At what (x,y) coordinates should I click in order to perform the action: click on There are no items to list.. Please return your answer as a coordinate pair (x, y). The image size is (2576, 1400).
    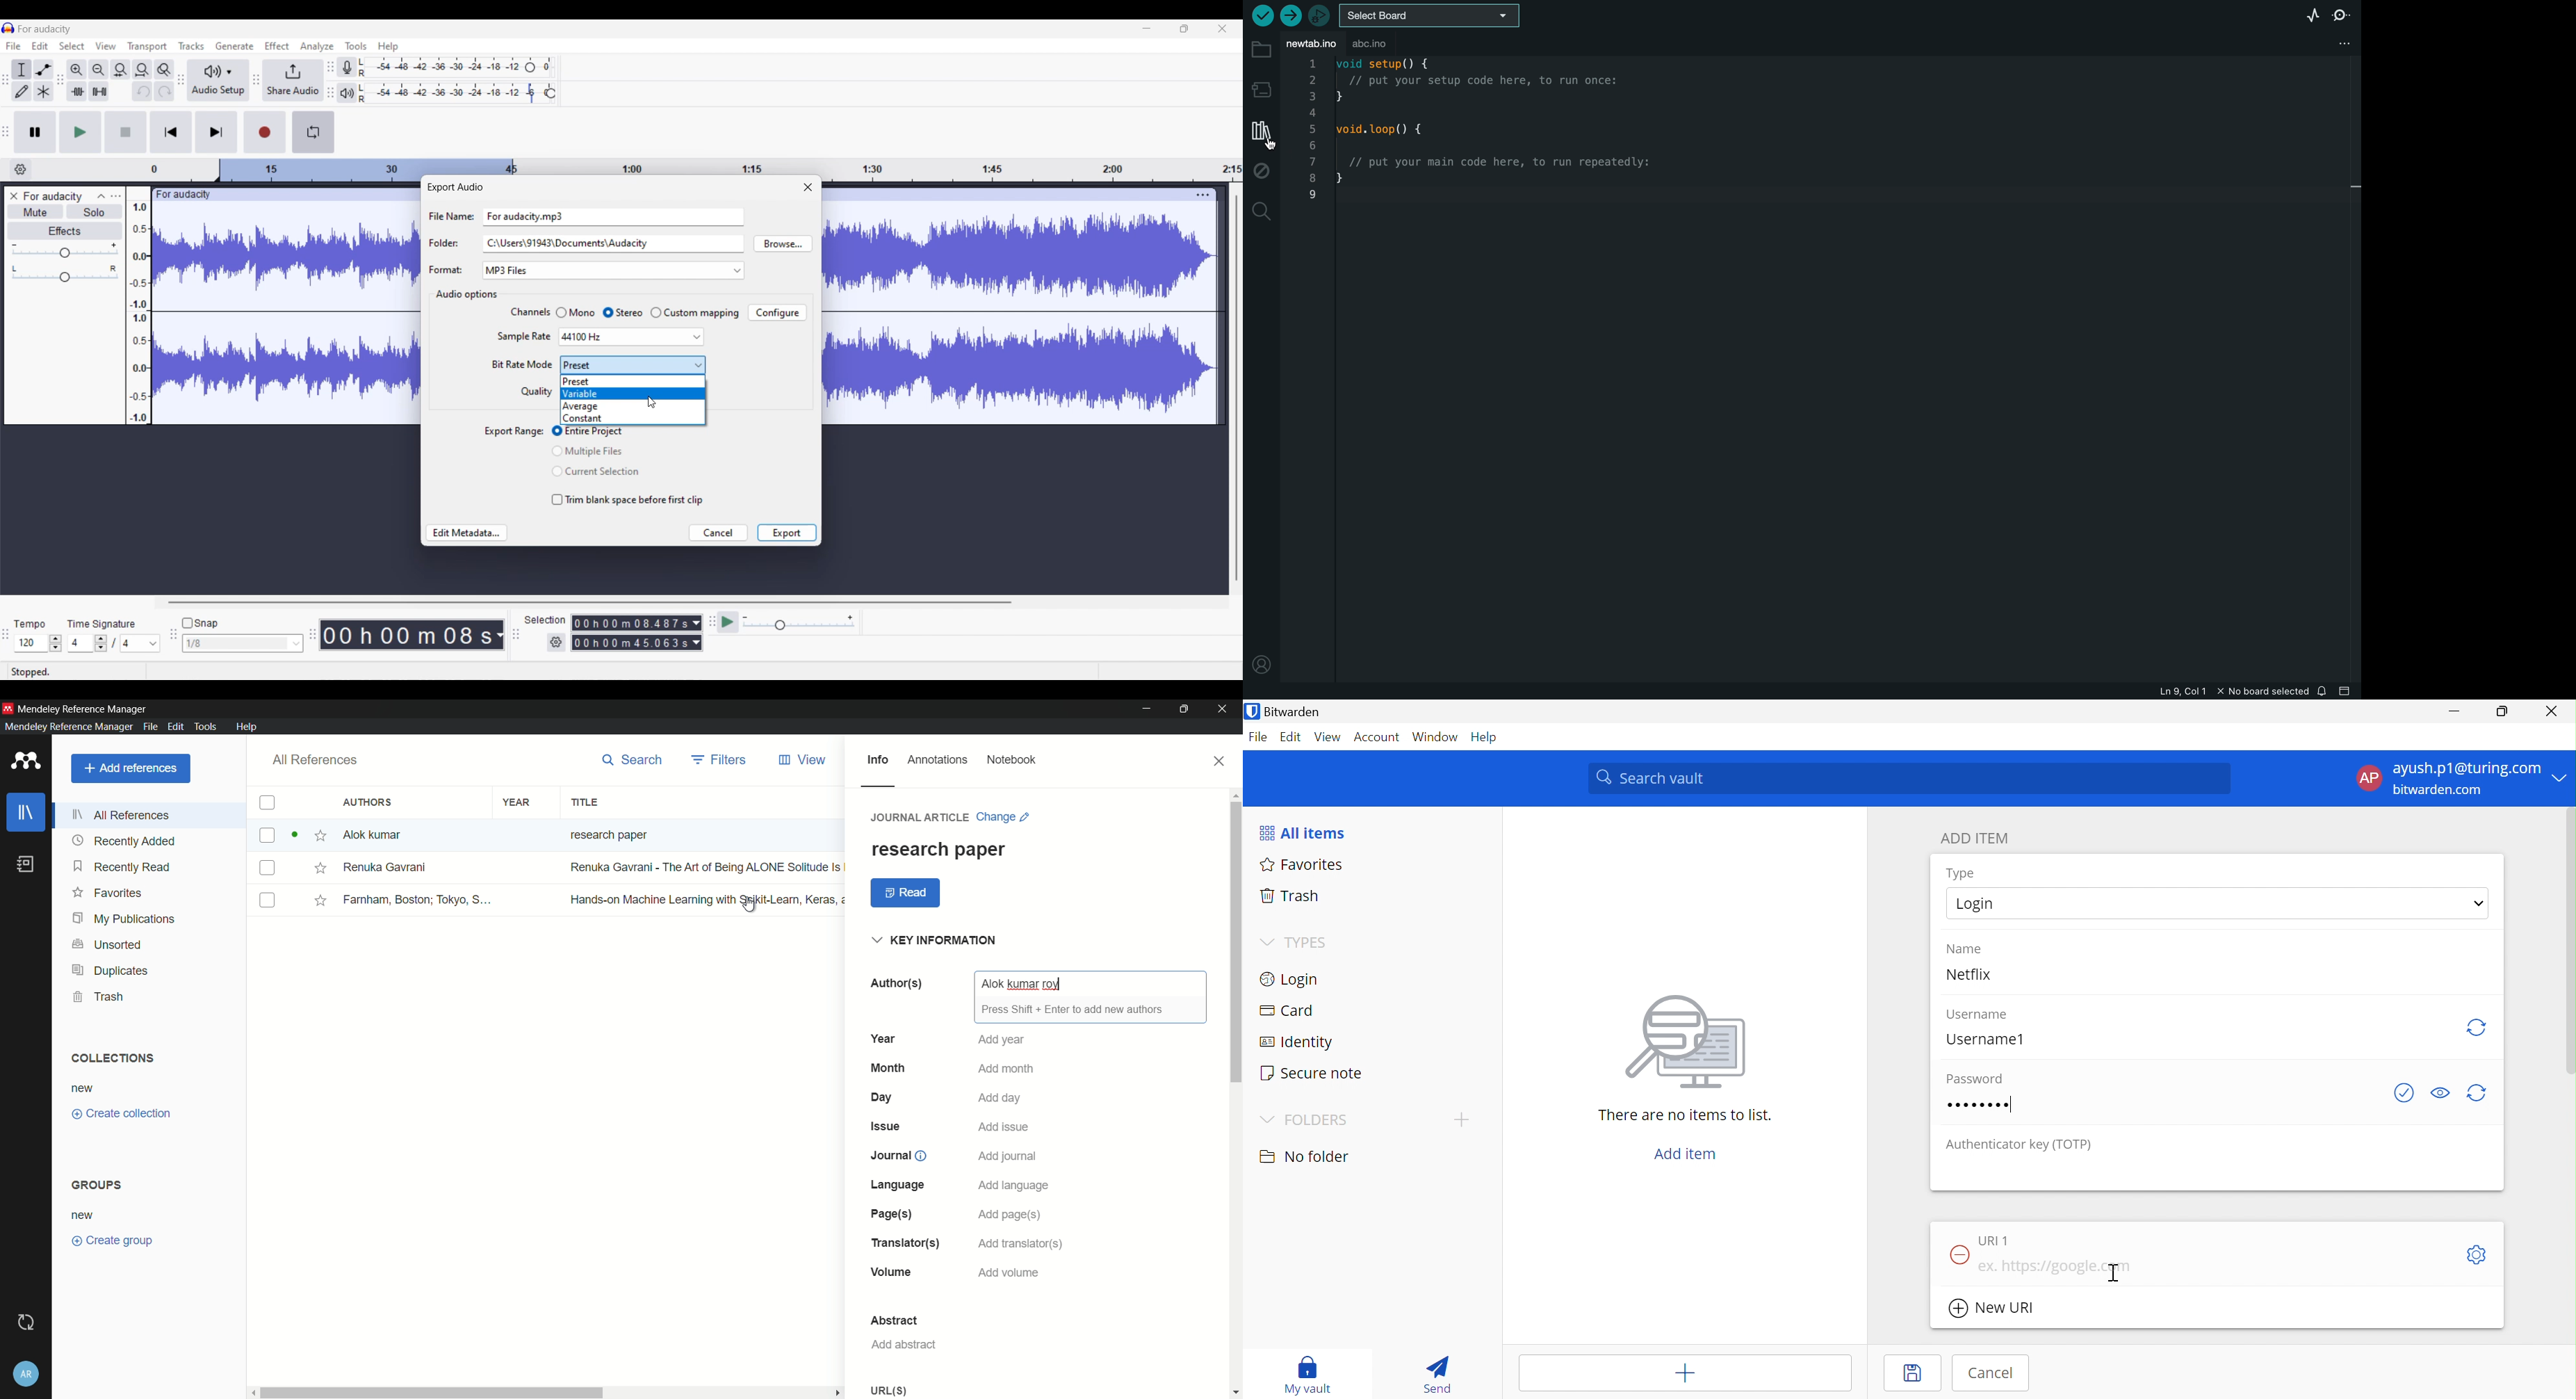
    Looking at the image, I should click on (1682, 1115).